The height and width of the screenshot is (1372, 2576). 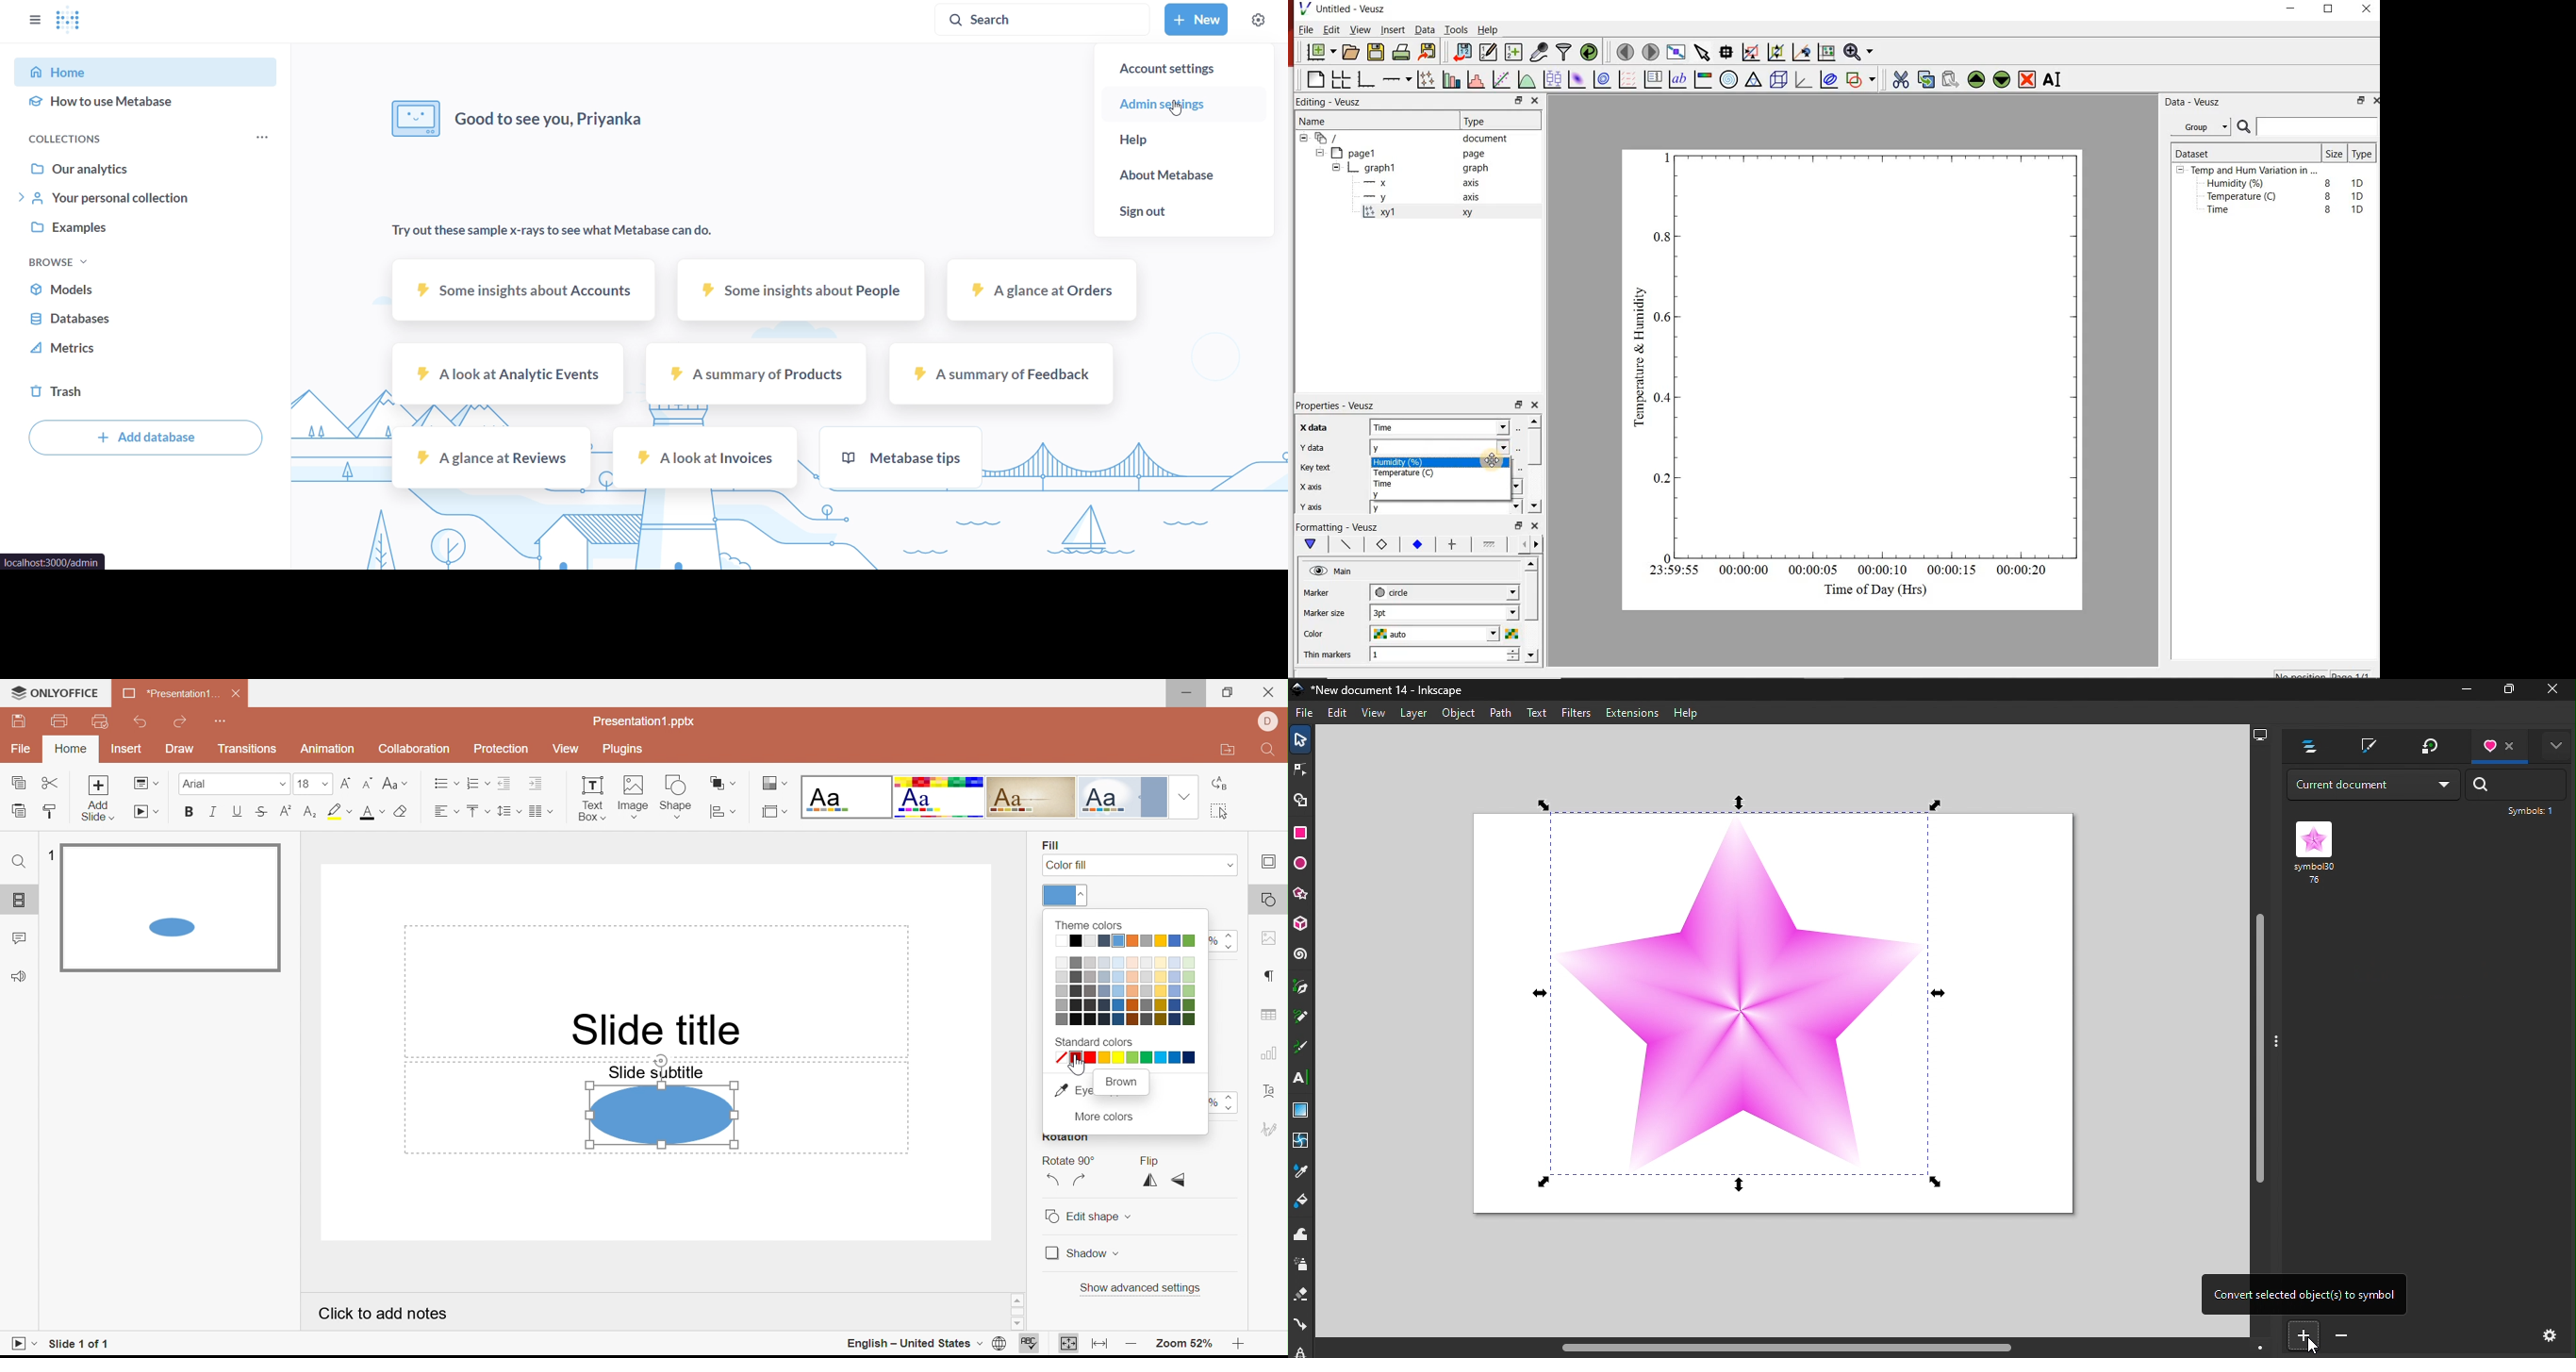 I want to click on Shape settings, so click(x=1267, y=902).